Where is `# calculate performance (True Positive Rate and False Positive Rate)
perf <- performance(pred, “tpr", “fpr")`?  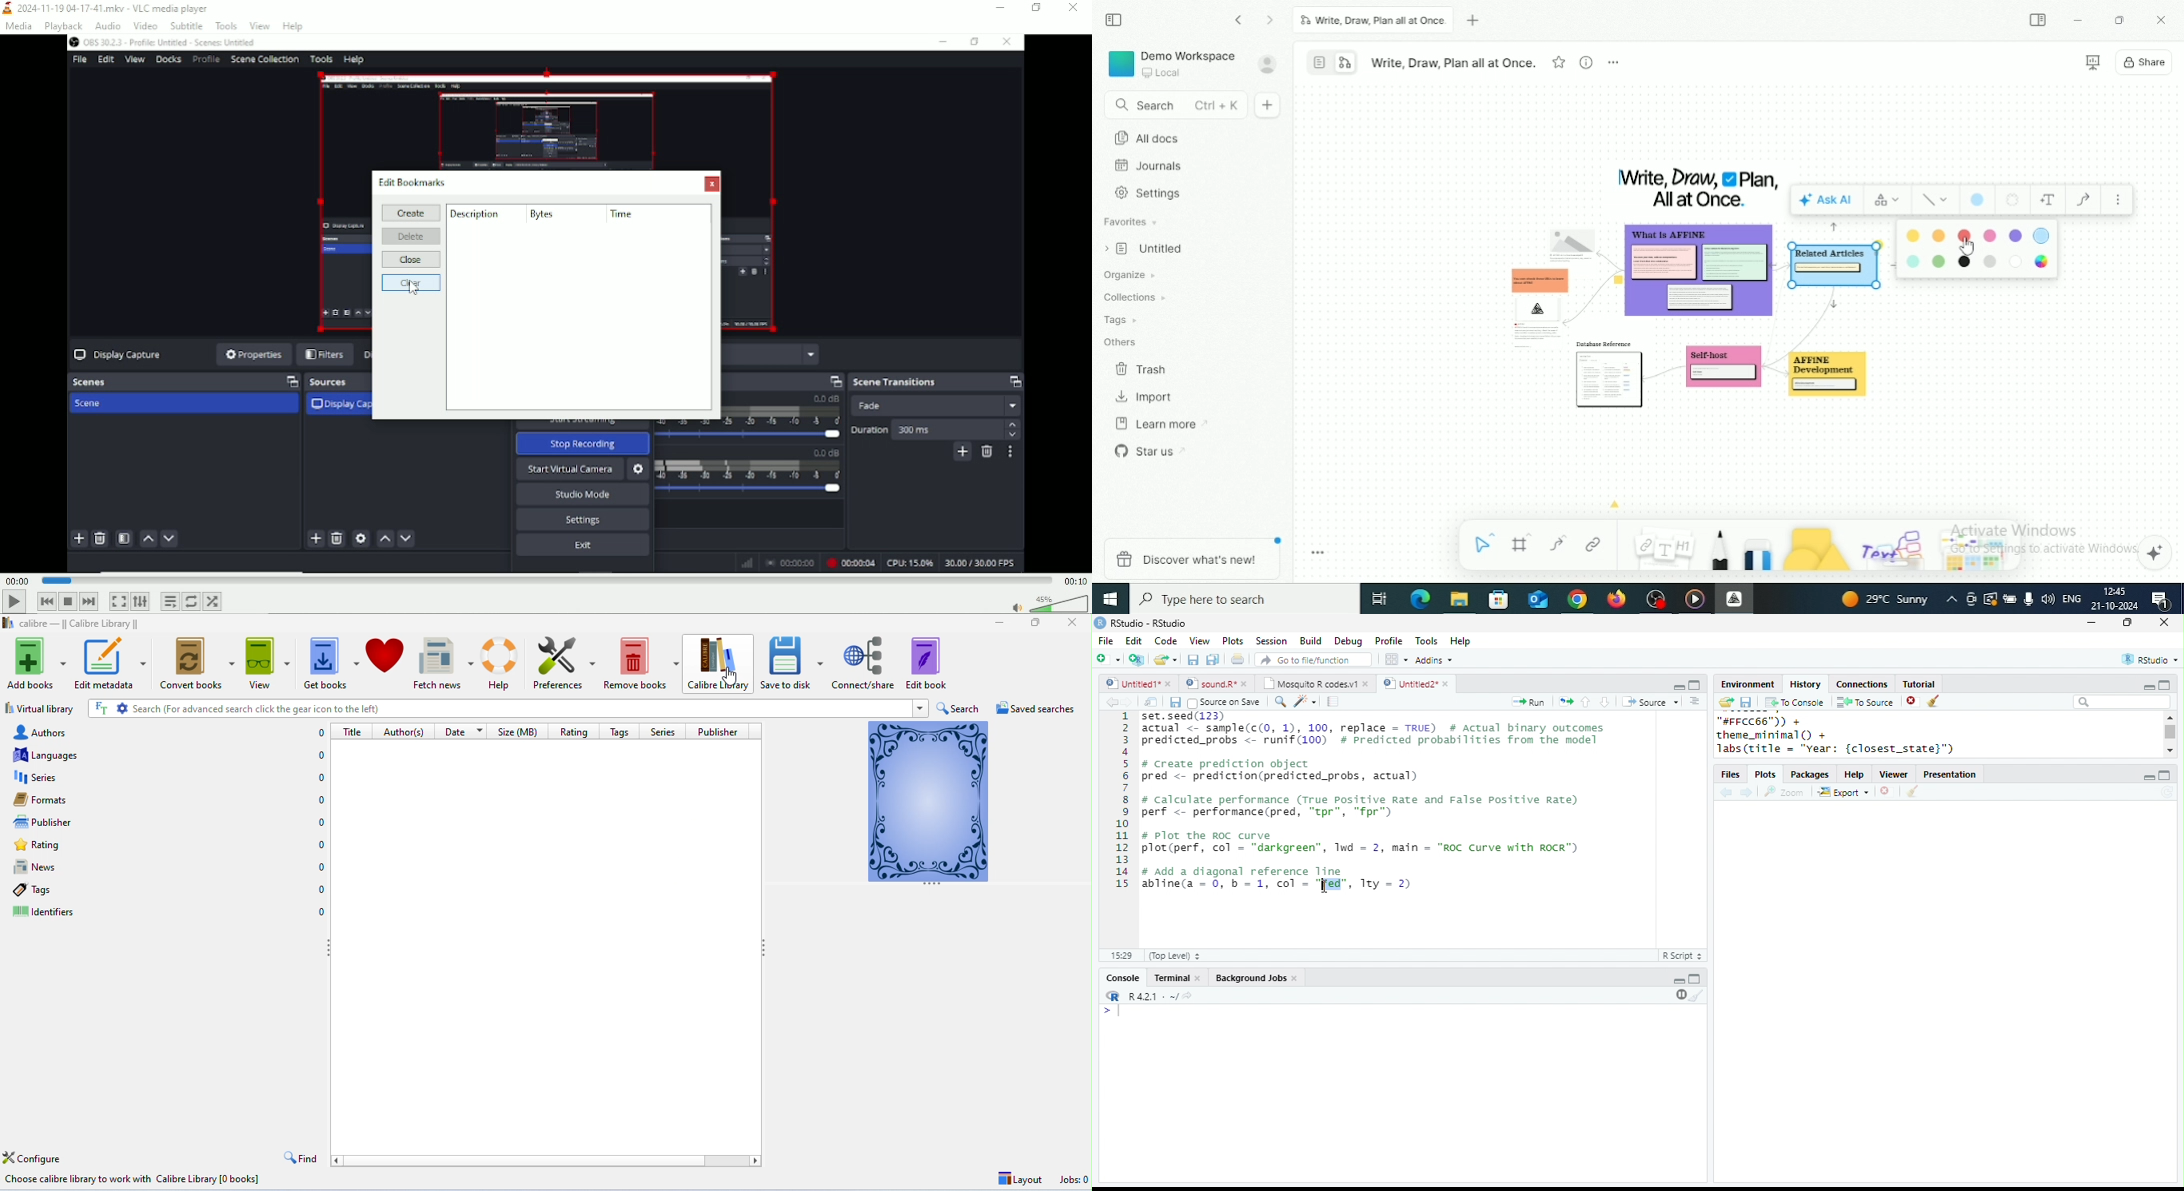 # calculate performance (True Positive Rate and False Positive Rate)
perf <- performance(pred, “tpr", “fpr") is located at coordinates (1361, 806).